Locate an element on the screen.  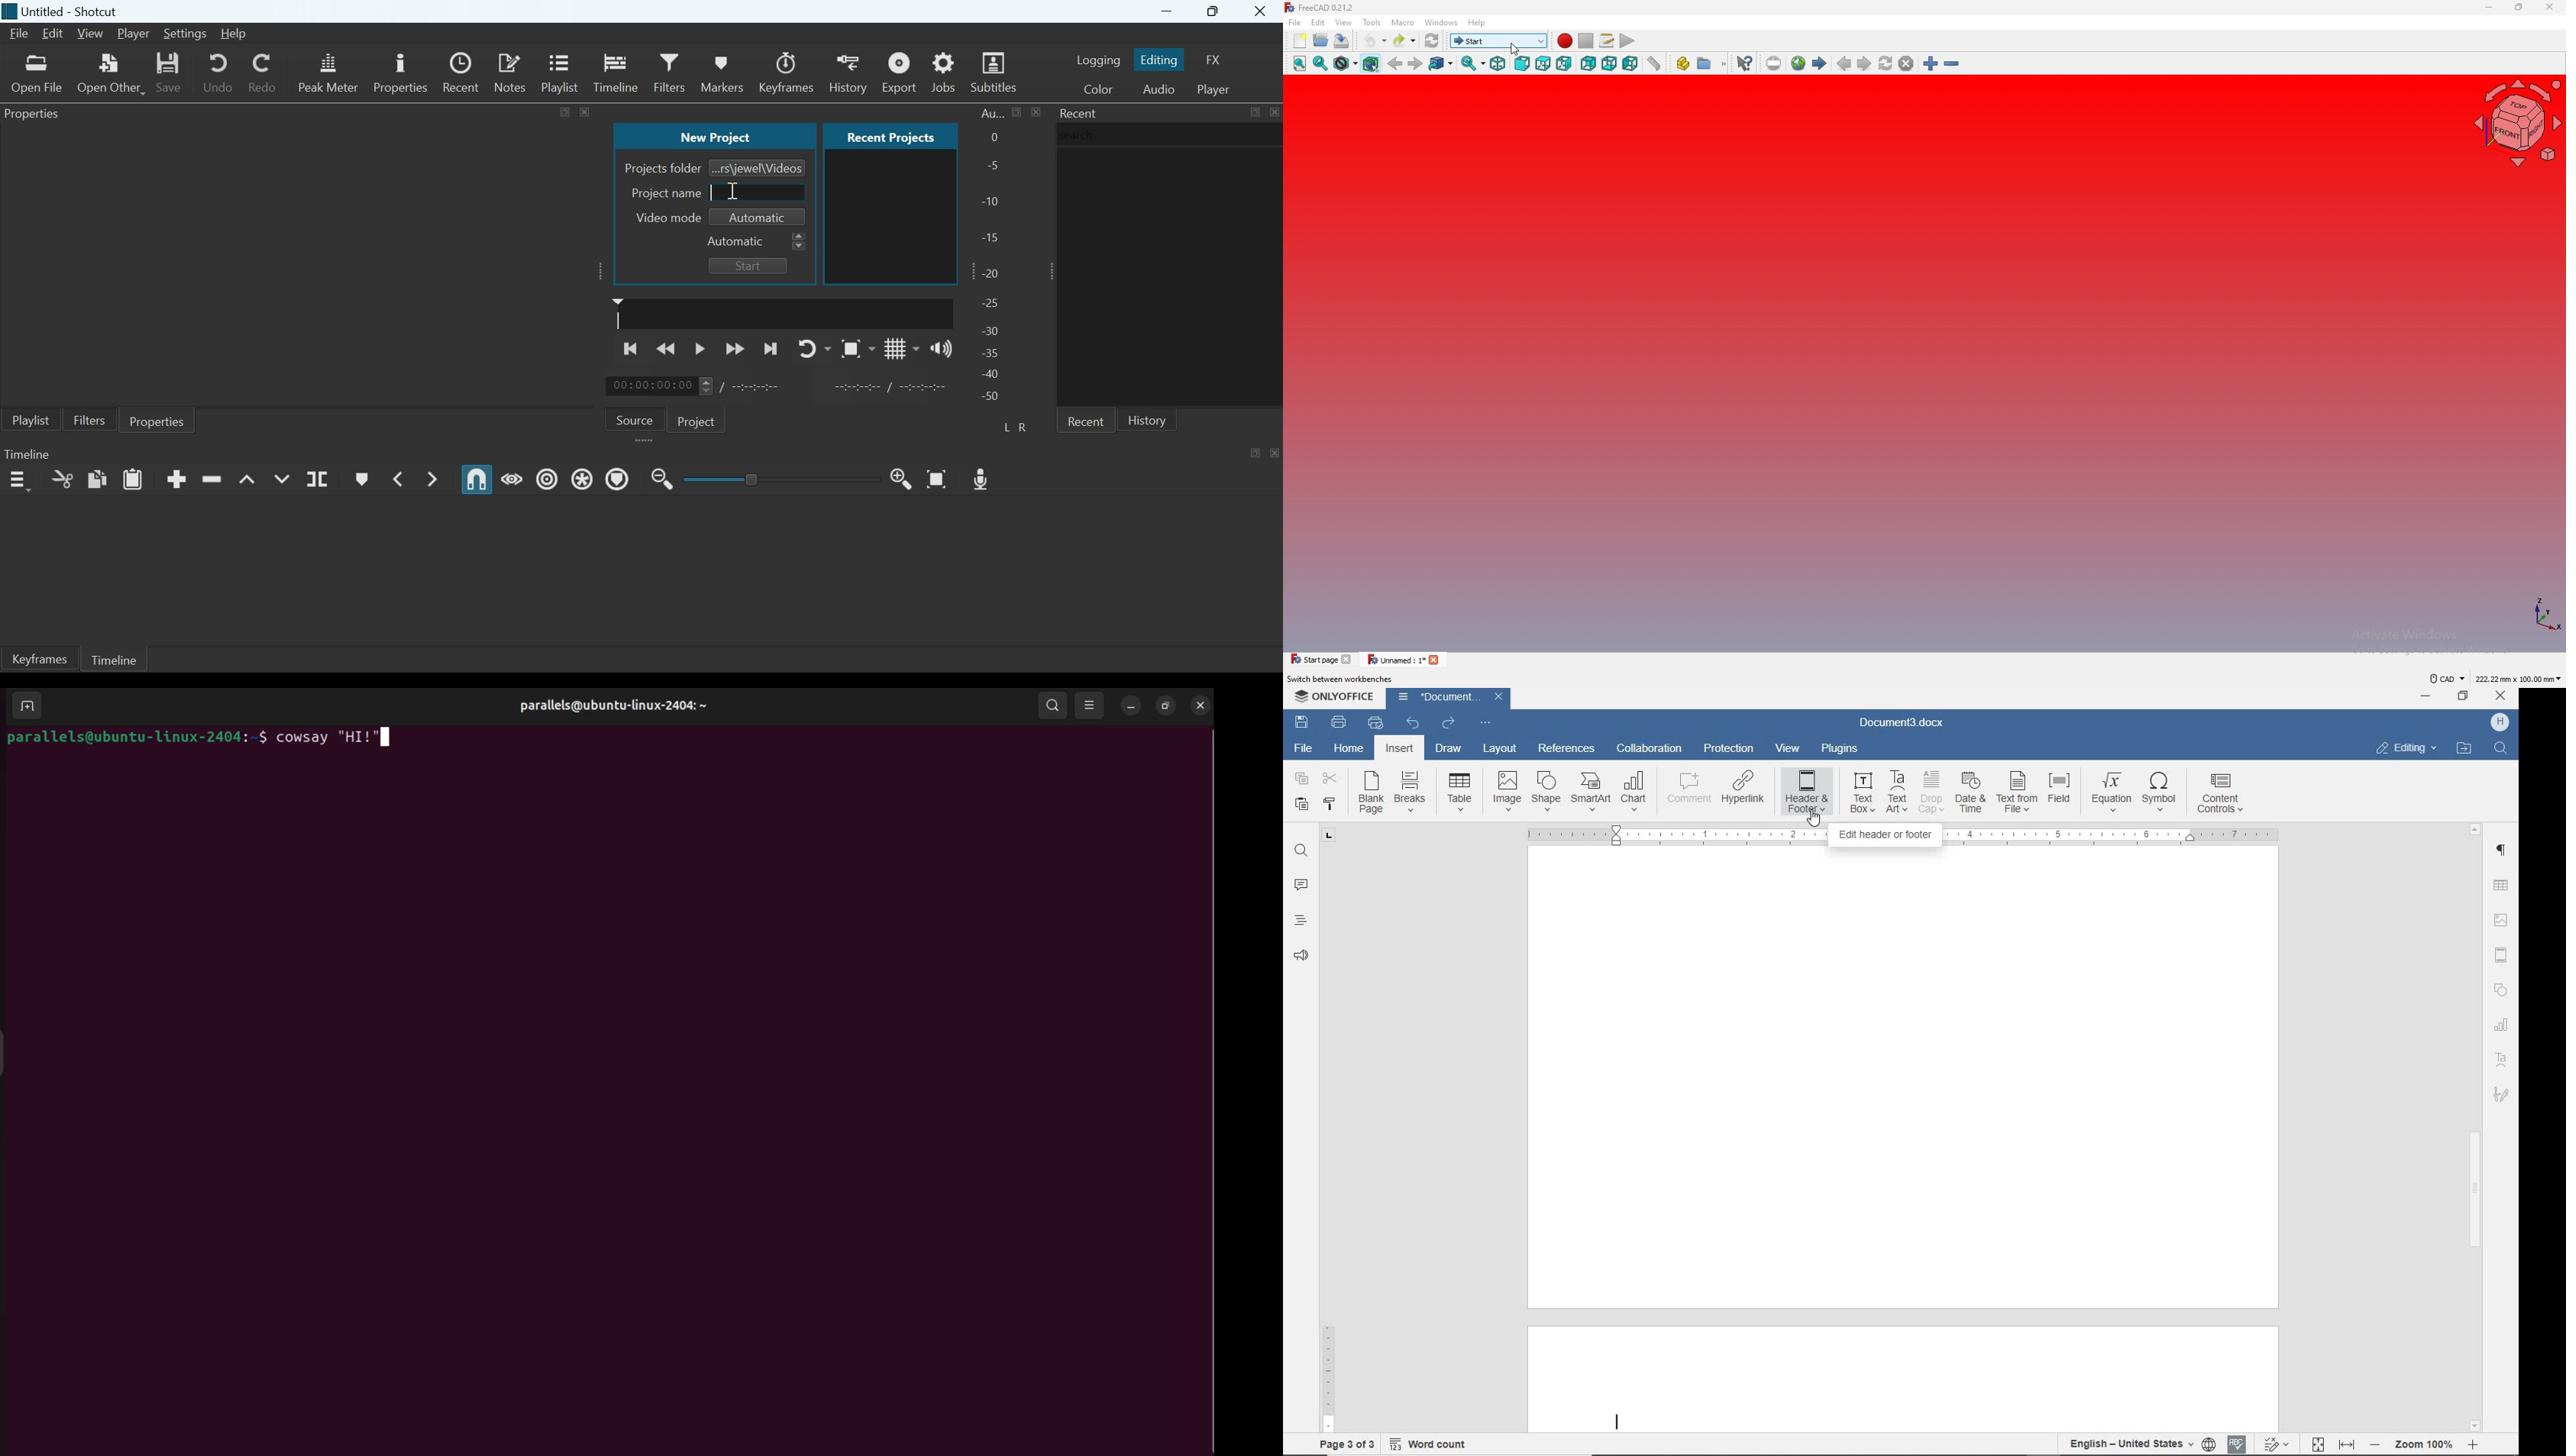
synced view is located at coordinates (1474, 63).